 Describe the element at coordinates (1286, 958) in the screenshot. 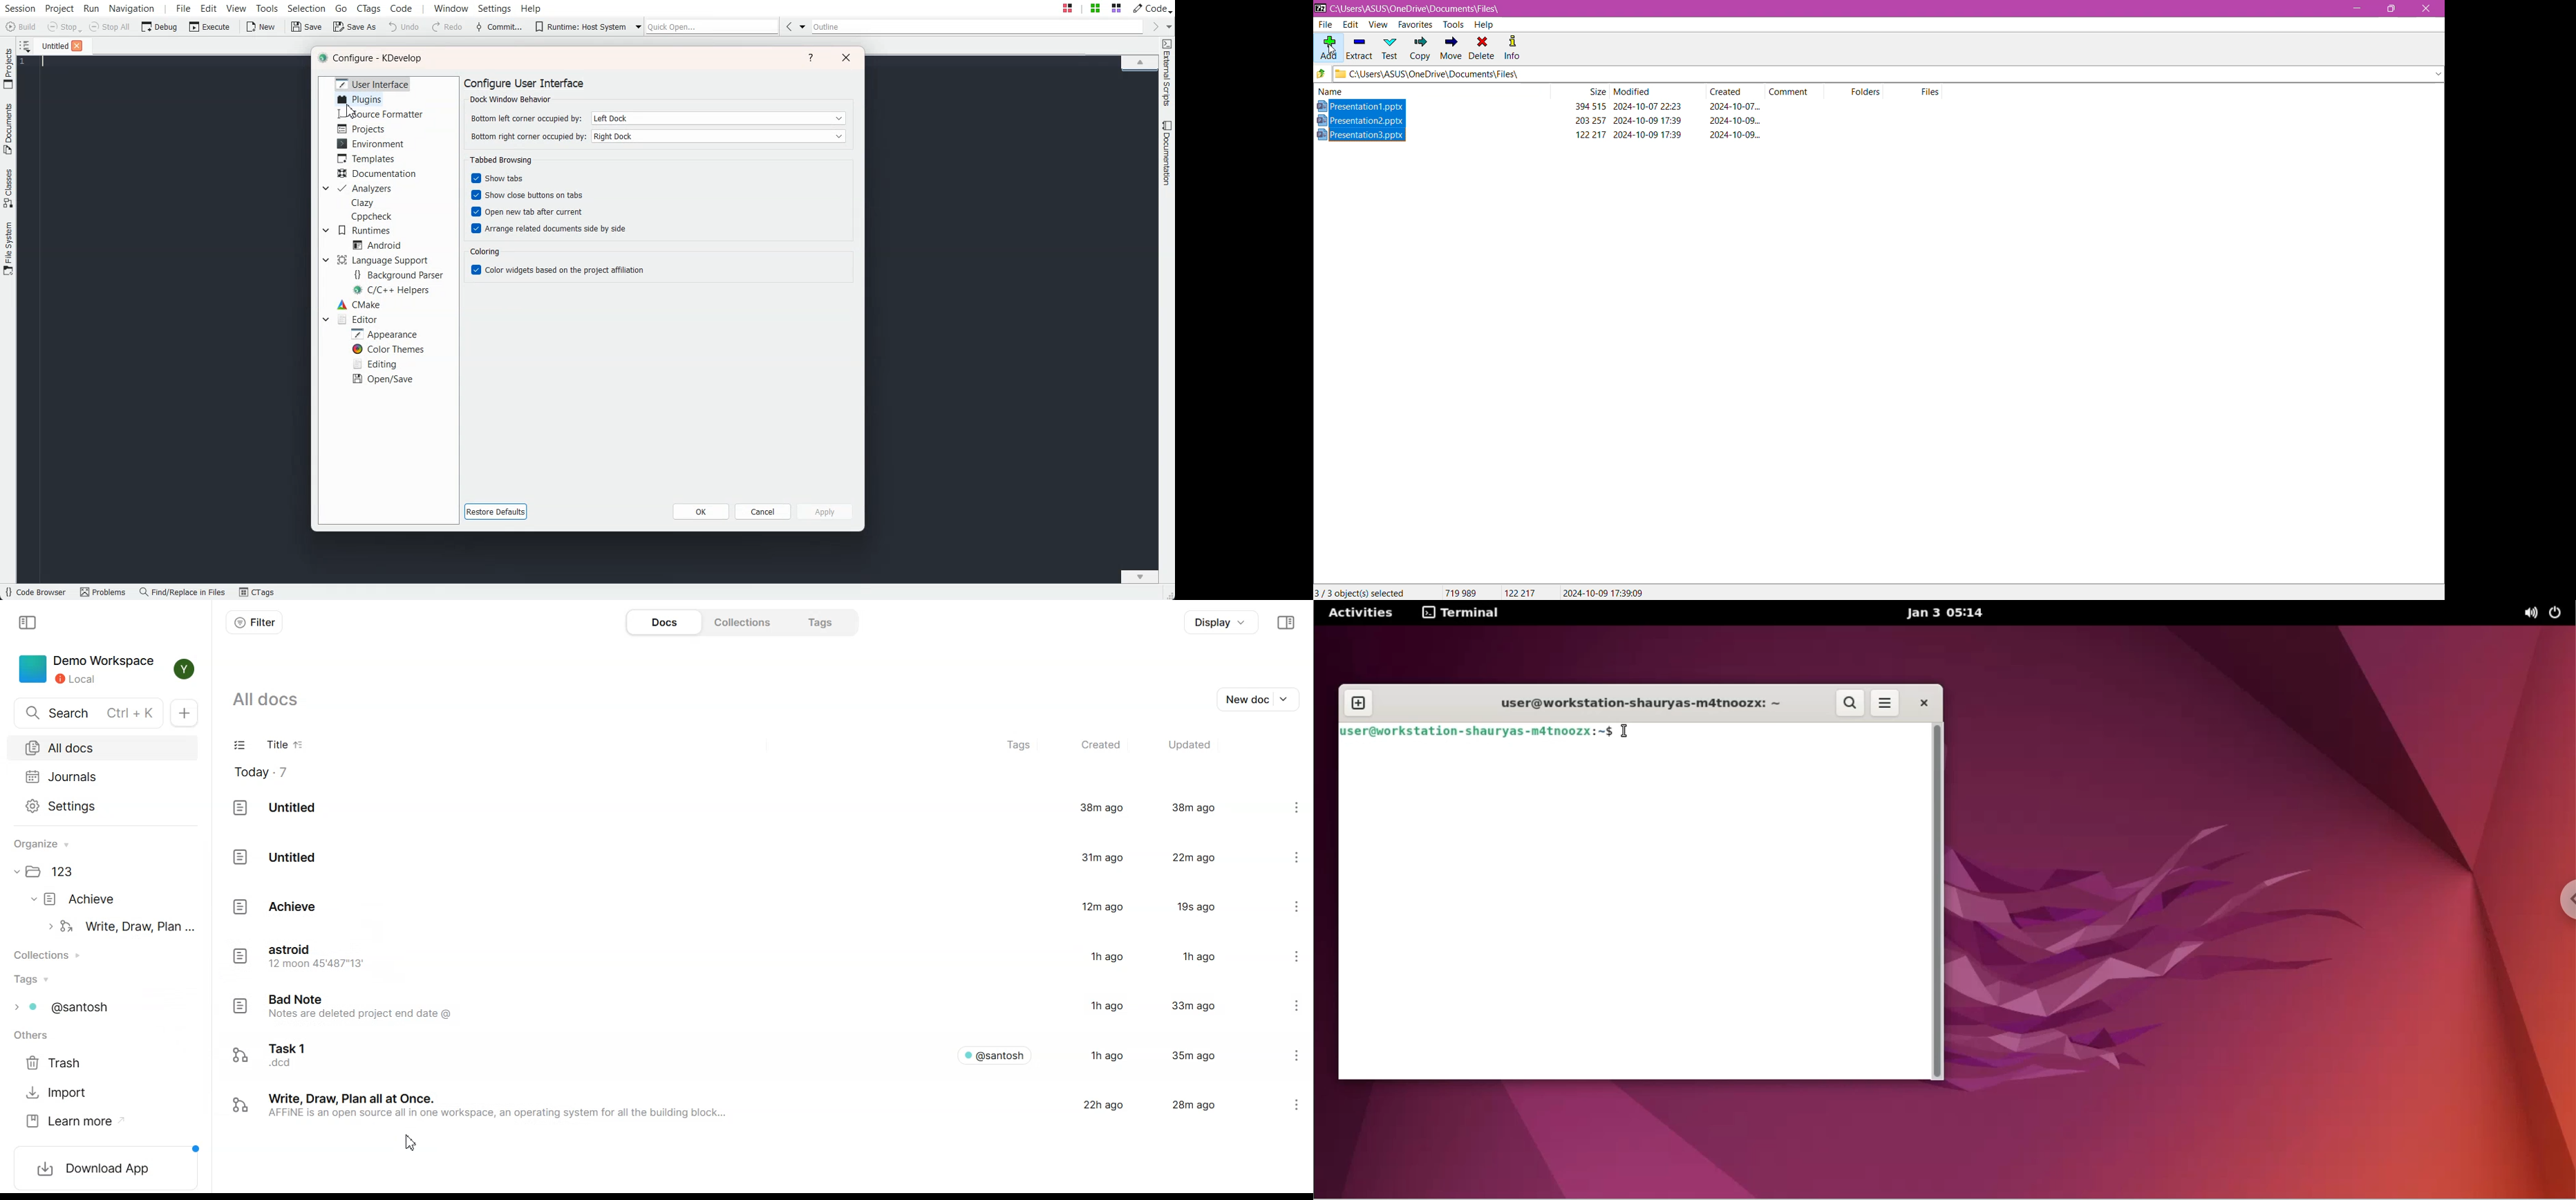

I see `Settings` at that location.